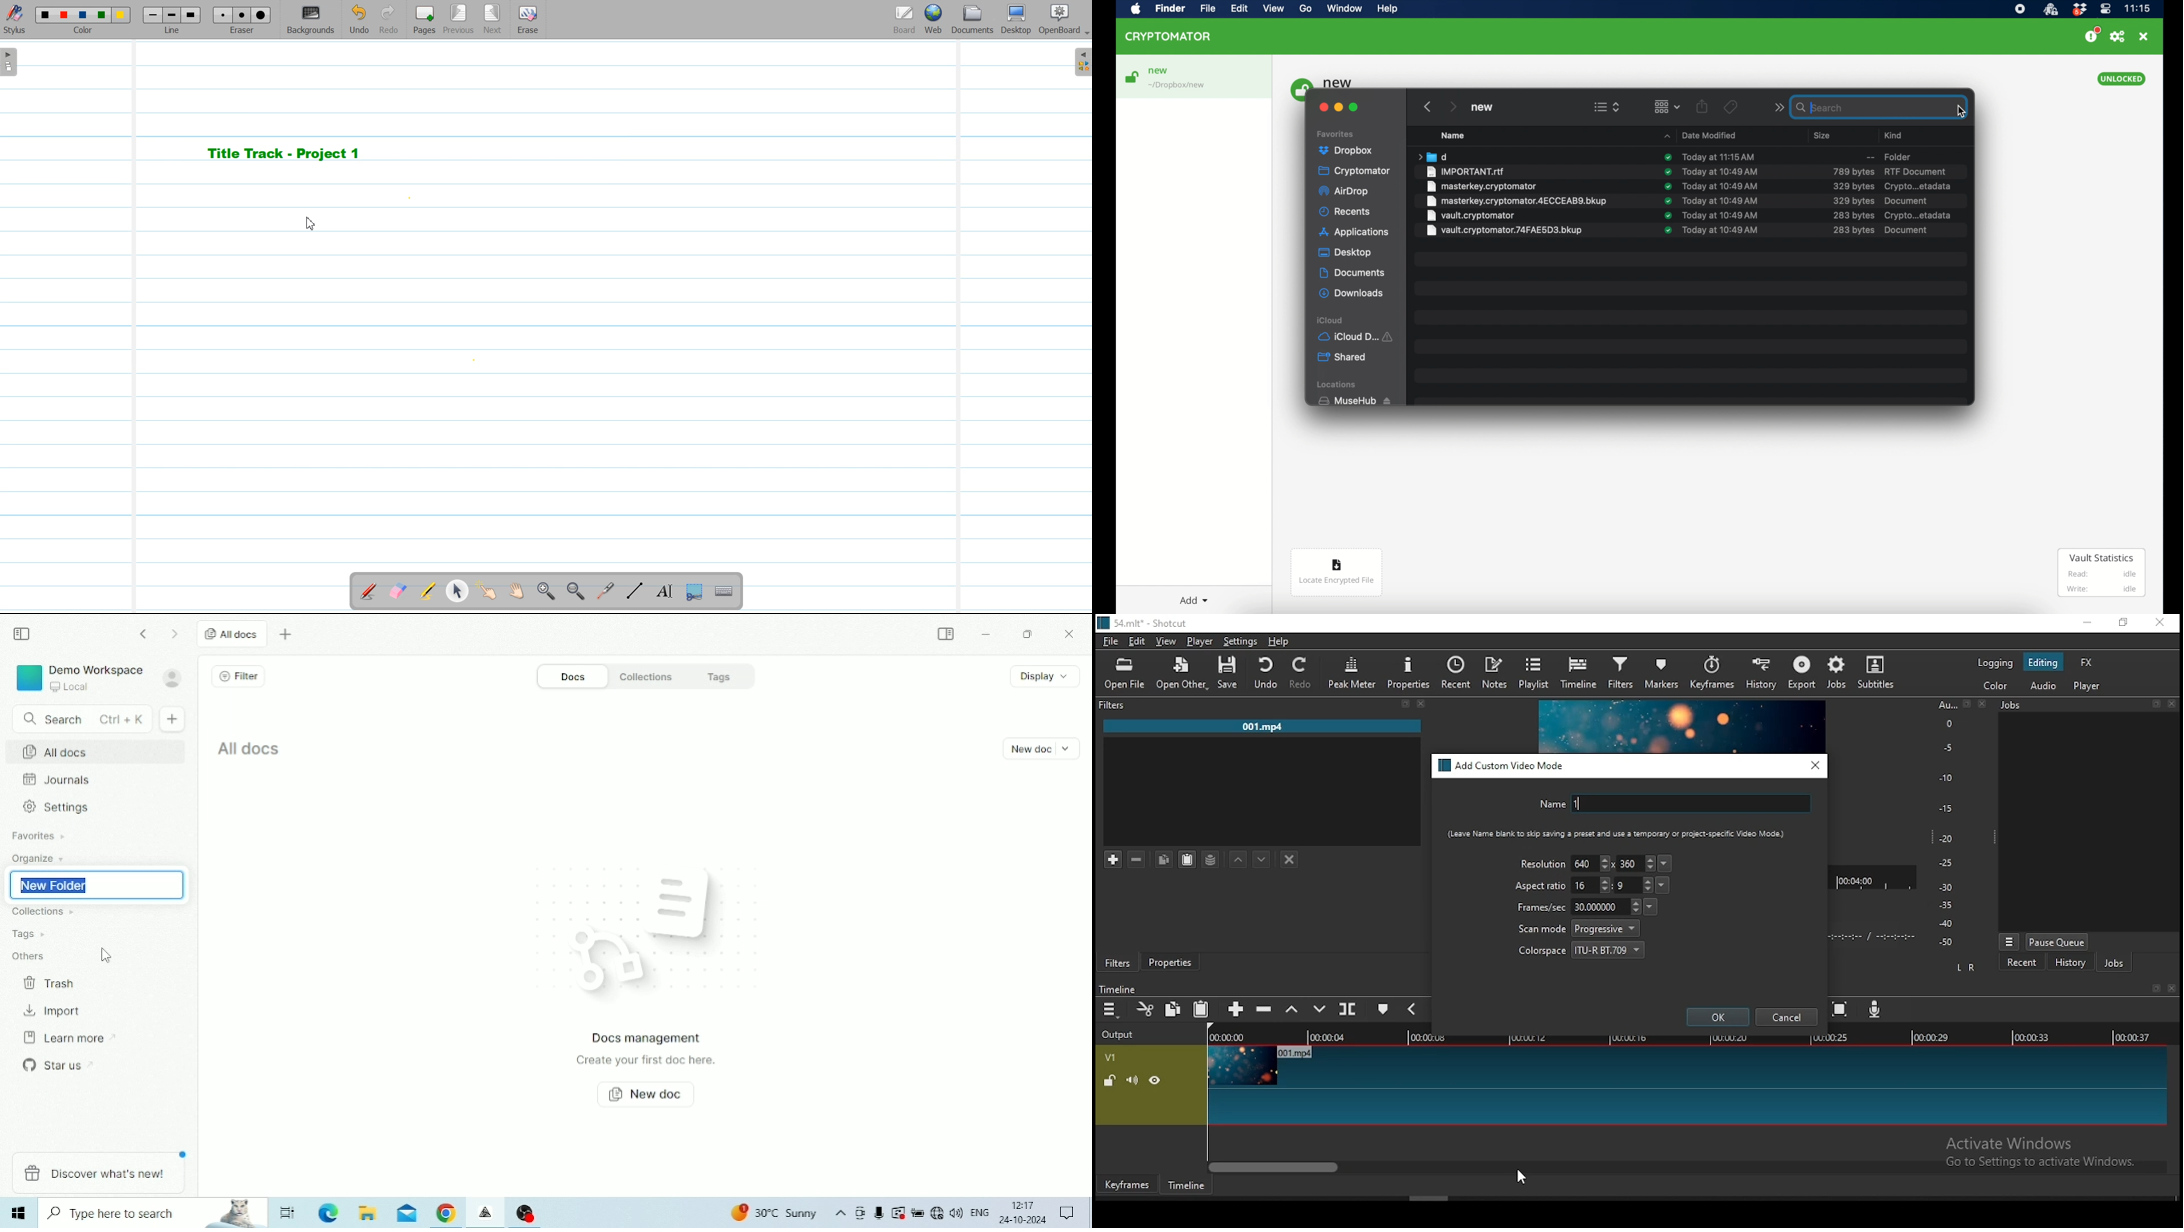  Describe the element at coordinates (1720, 216) in the screenshot. I see `date` at that location.